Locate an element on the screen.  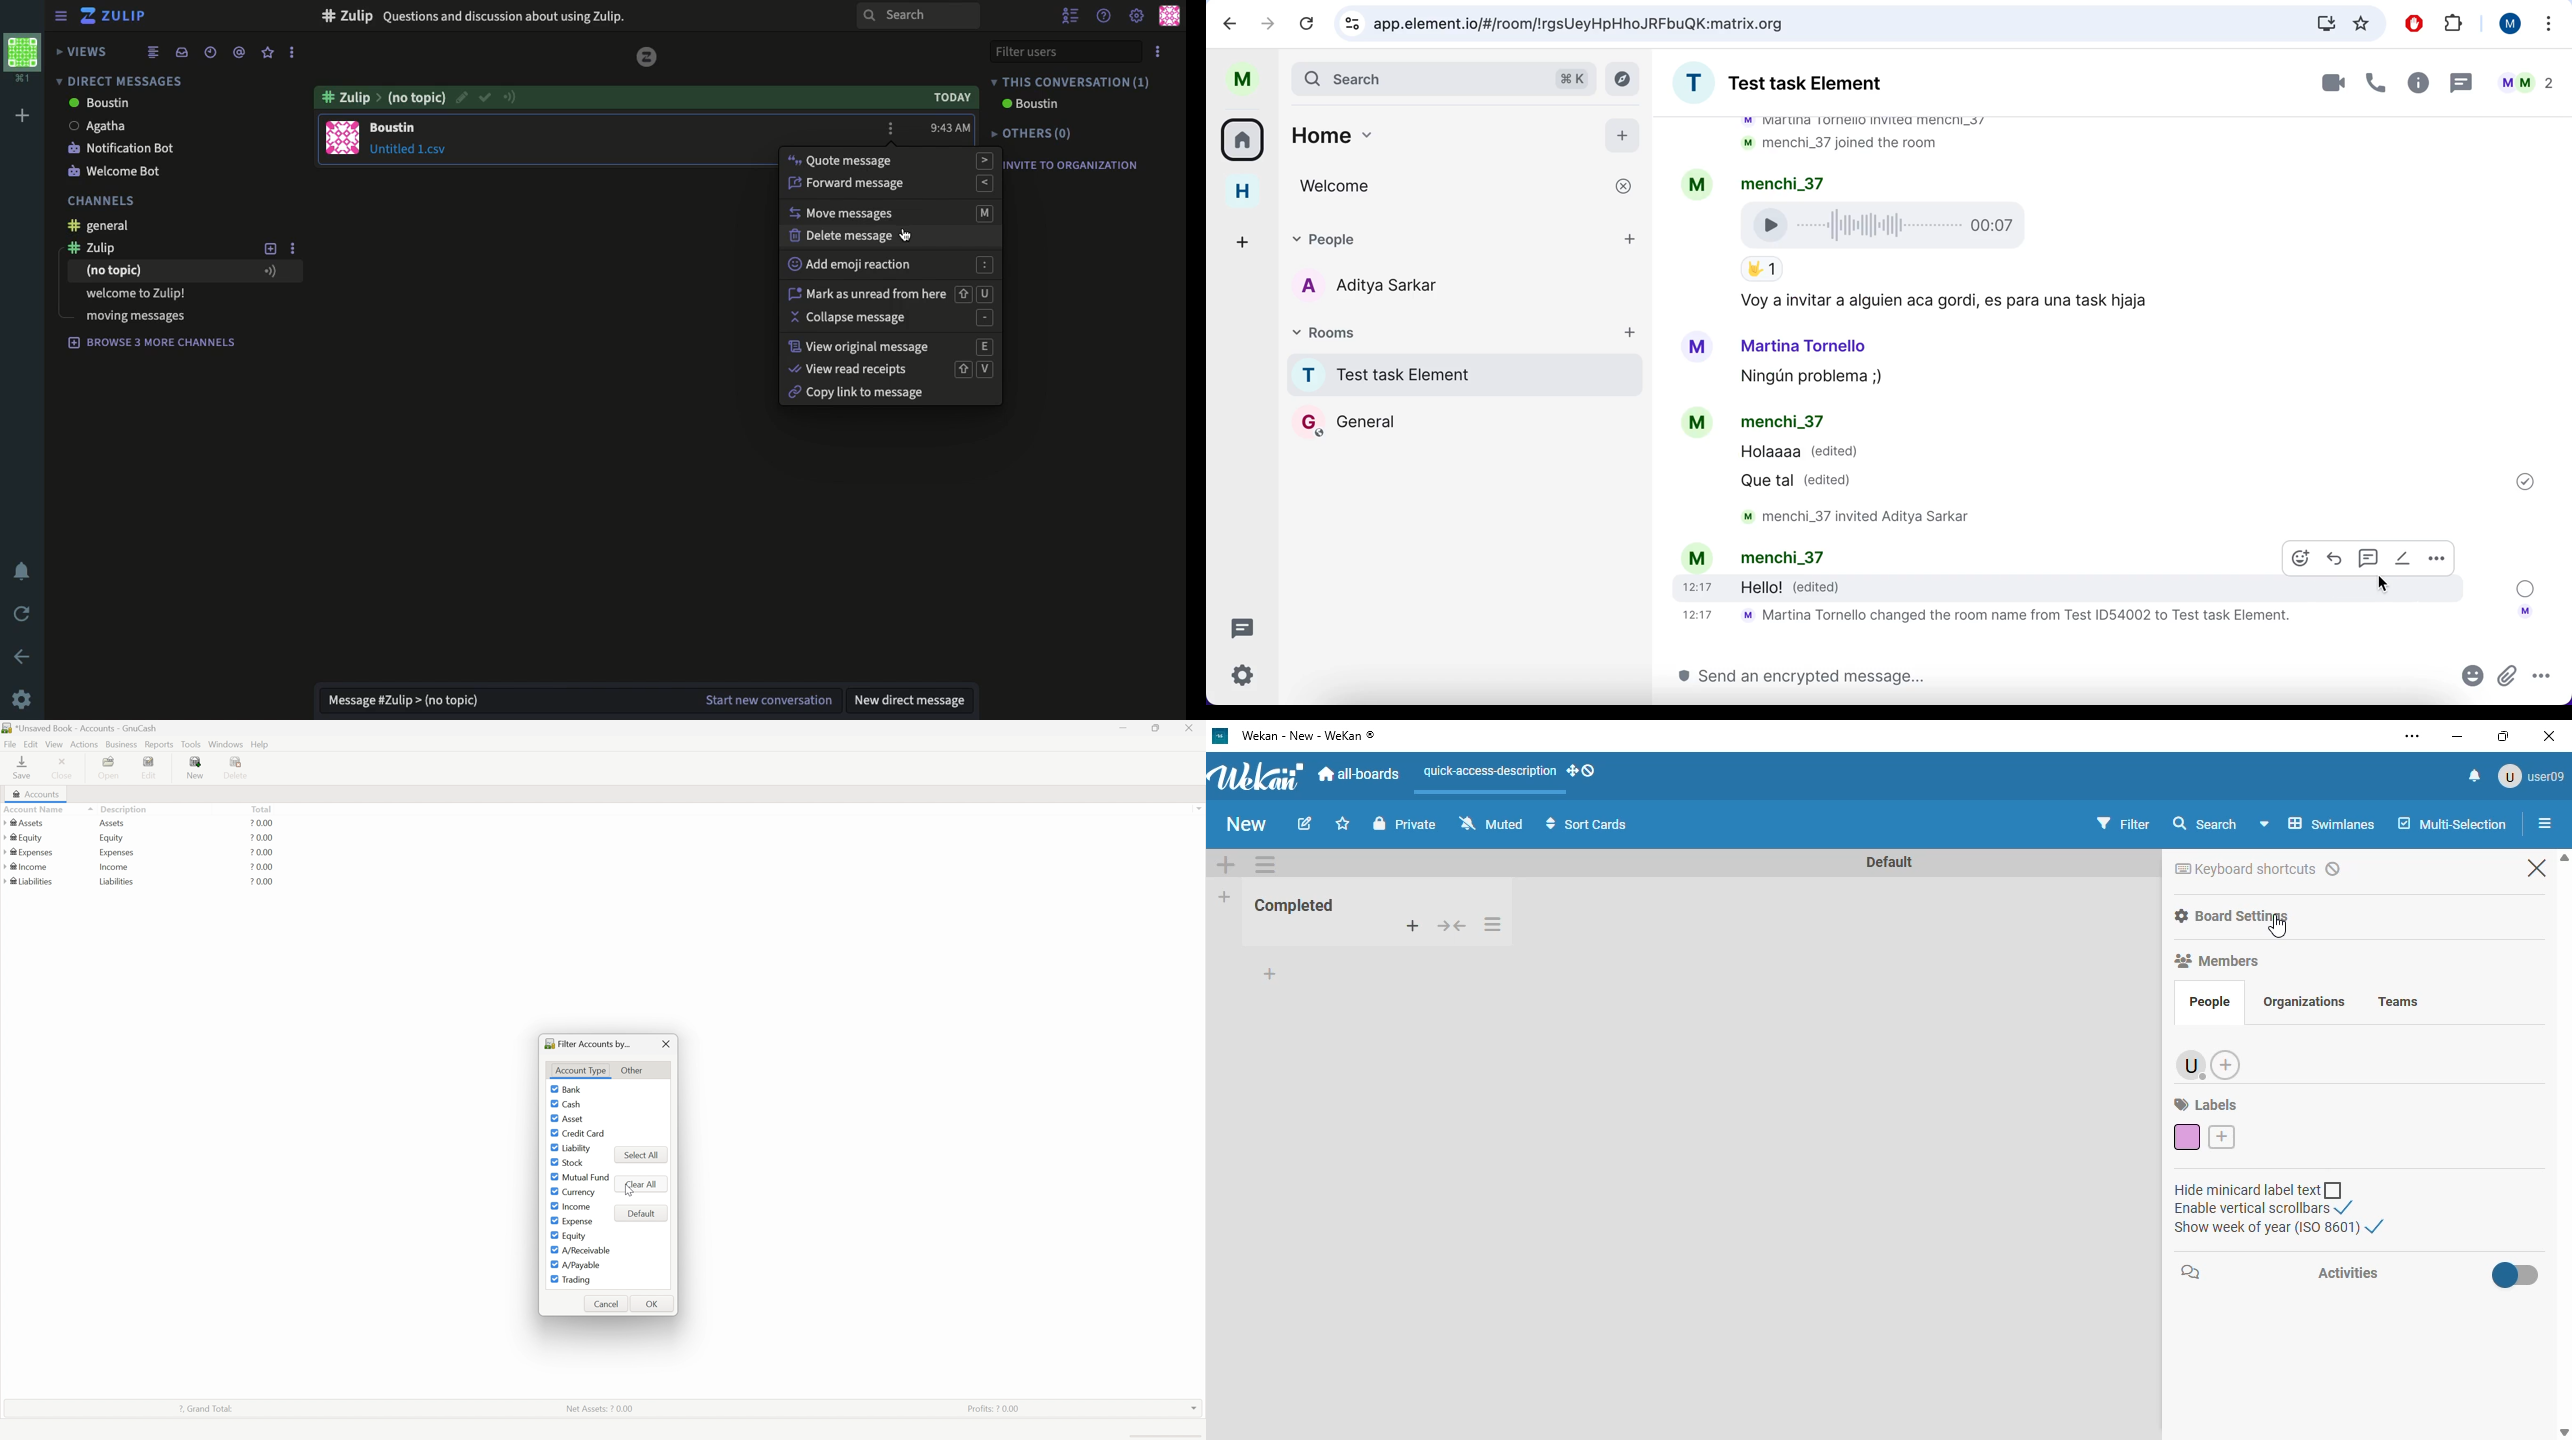
Delete is located at coordinates (238, 769).